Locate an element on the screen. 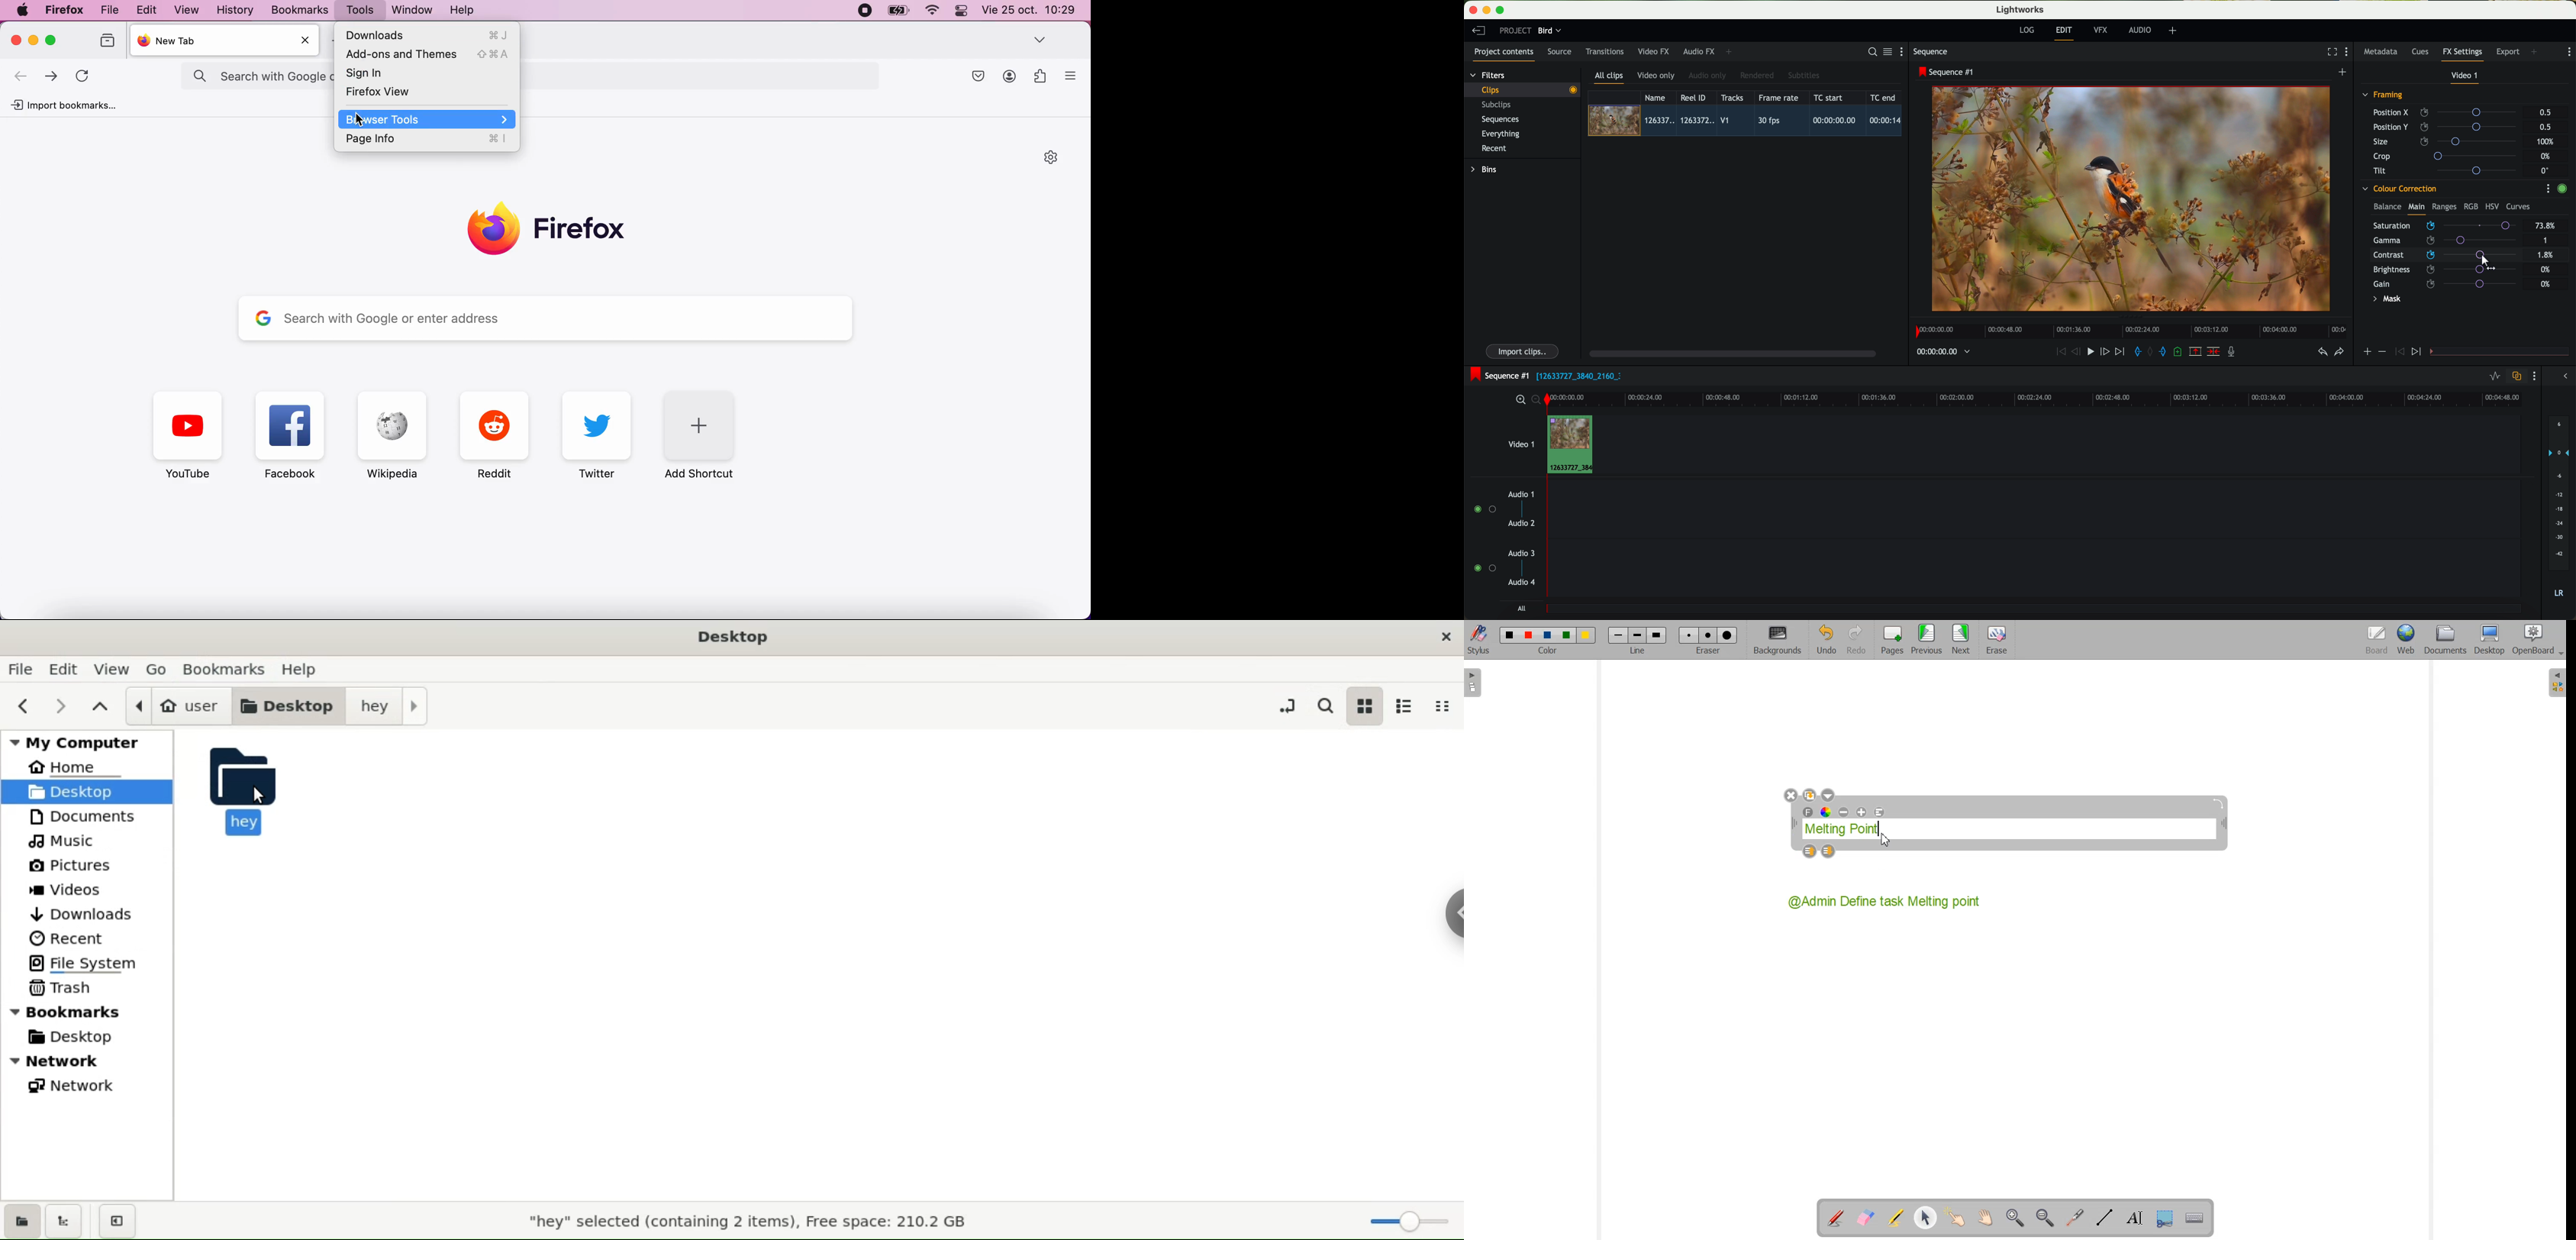  drag to (contrast) is located at coordinates (2484, 257).